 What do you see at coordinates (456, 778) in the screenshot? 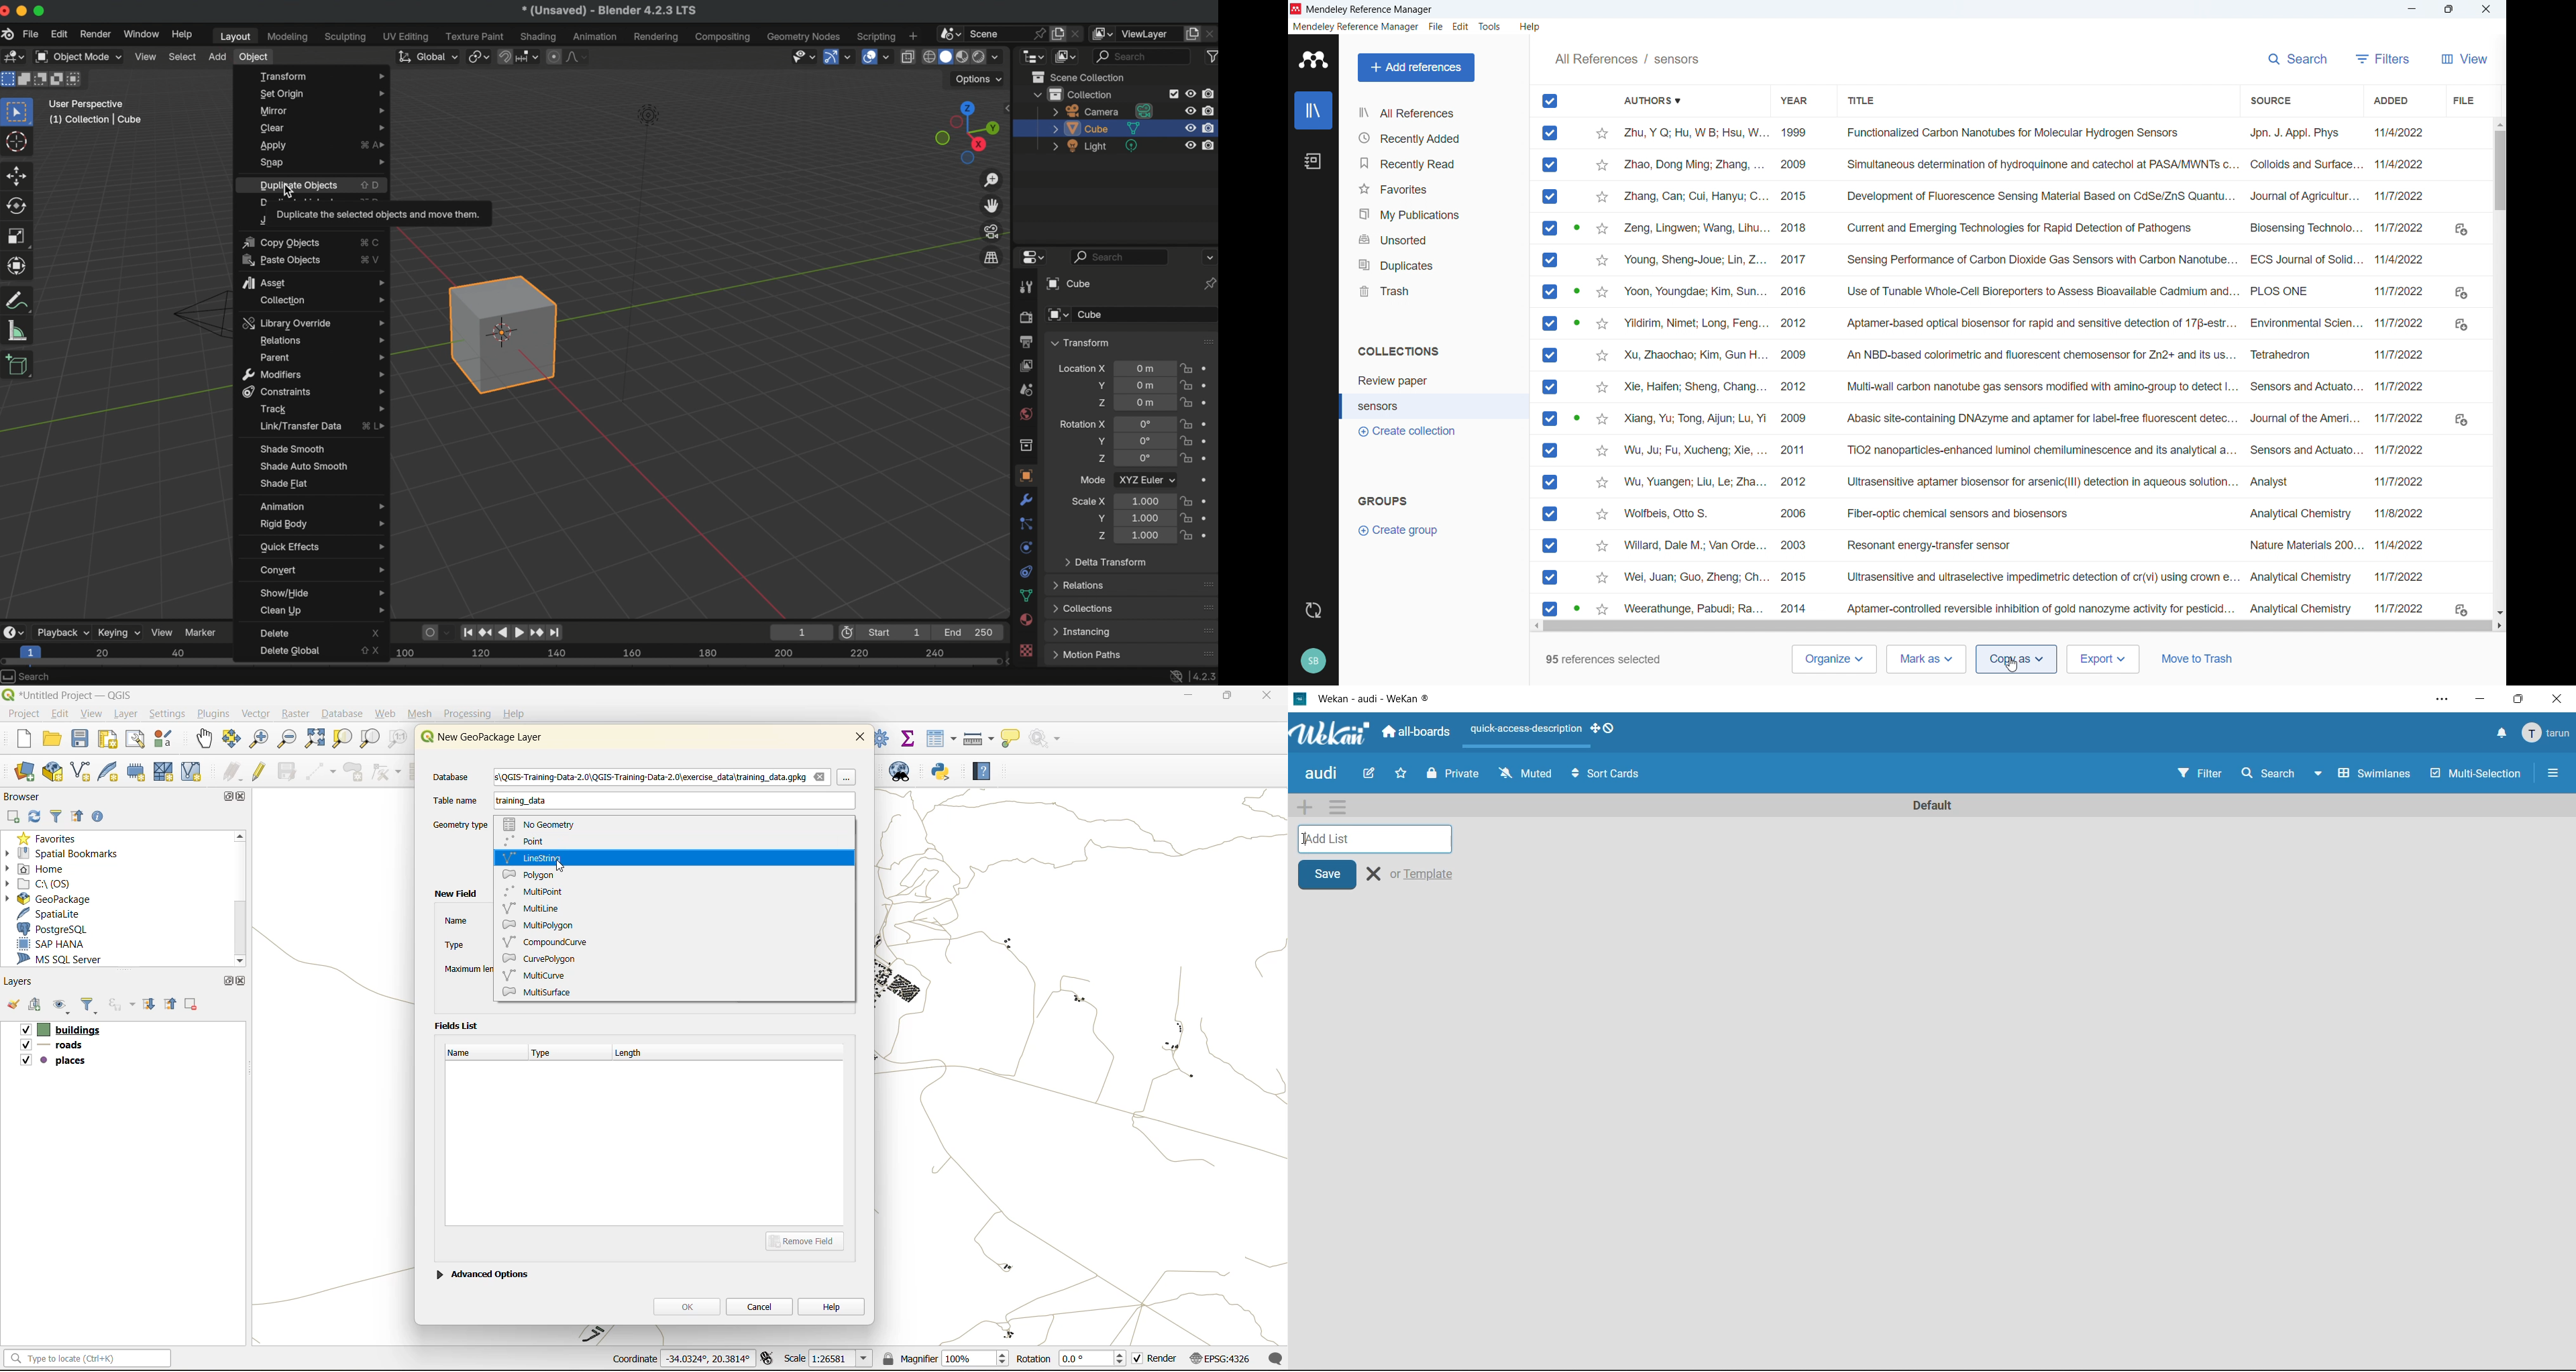
I see `database` at bounding box center [456, 778].